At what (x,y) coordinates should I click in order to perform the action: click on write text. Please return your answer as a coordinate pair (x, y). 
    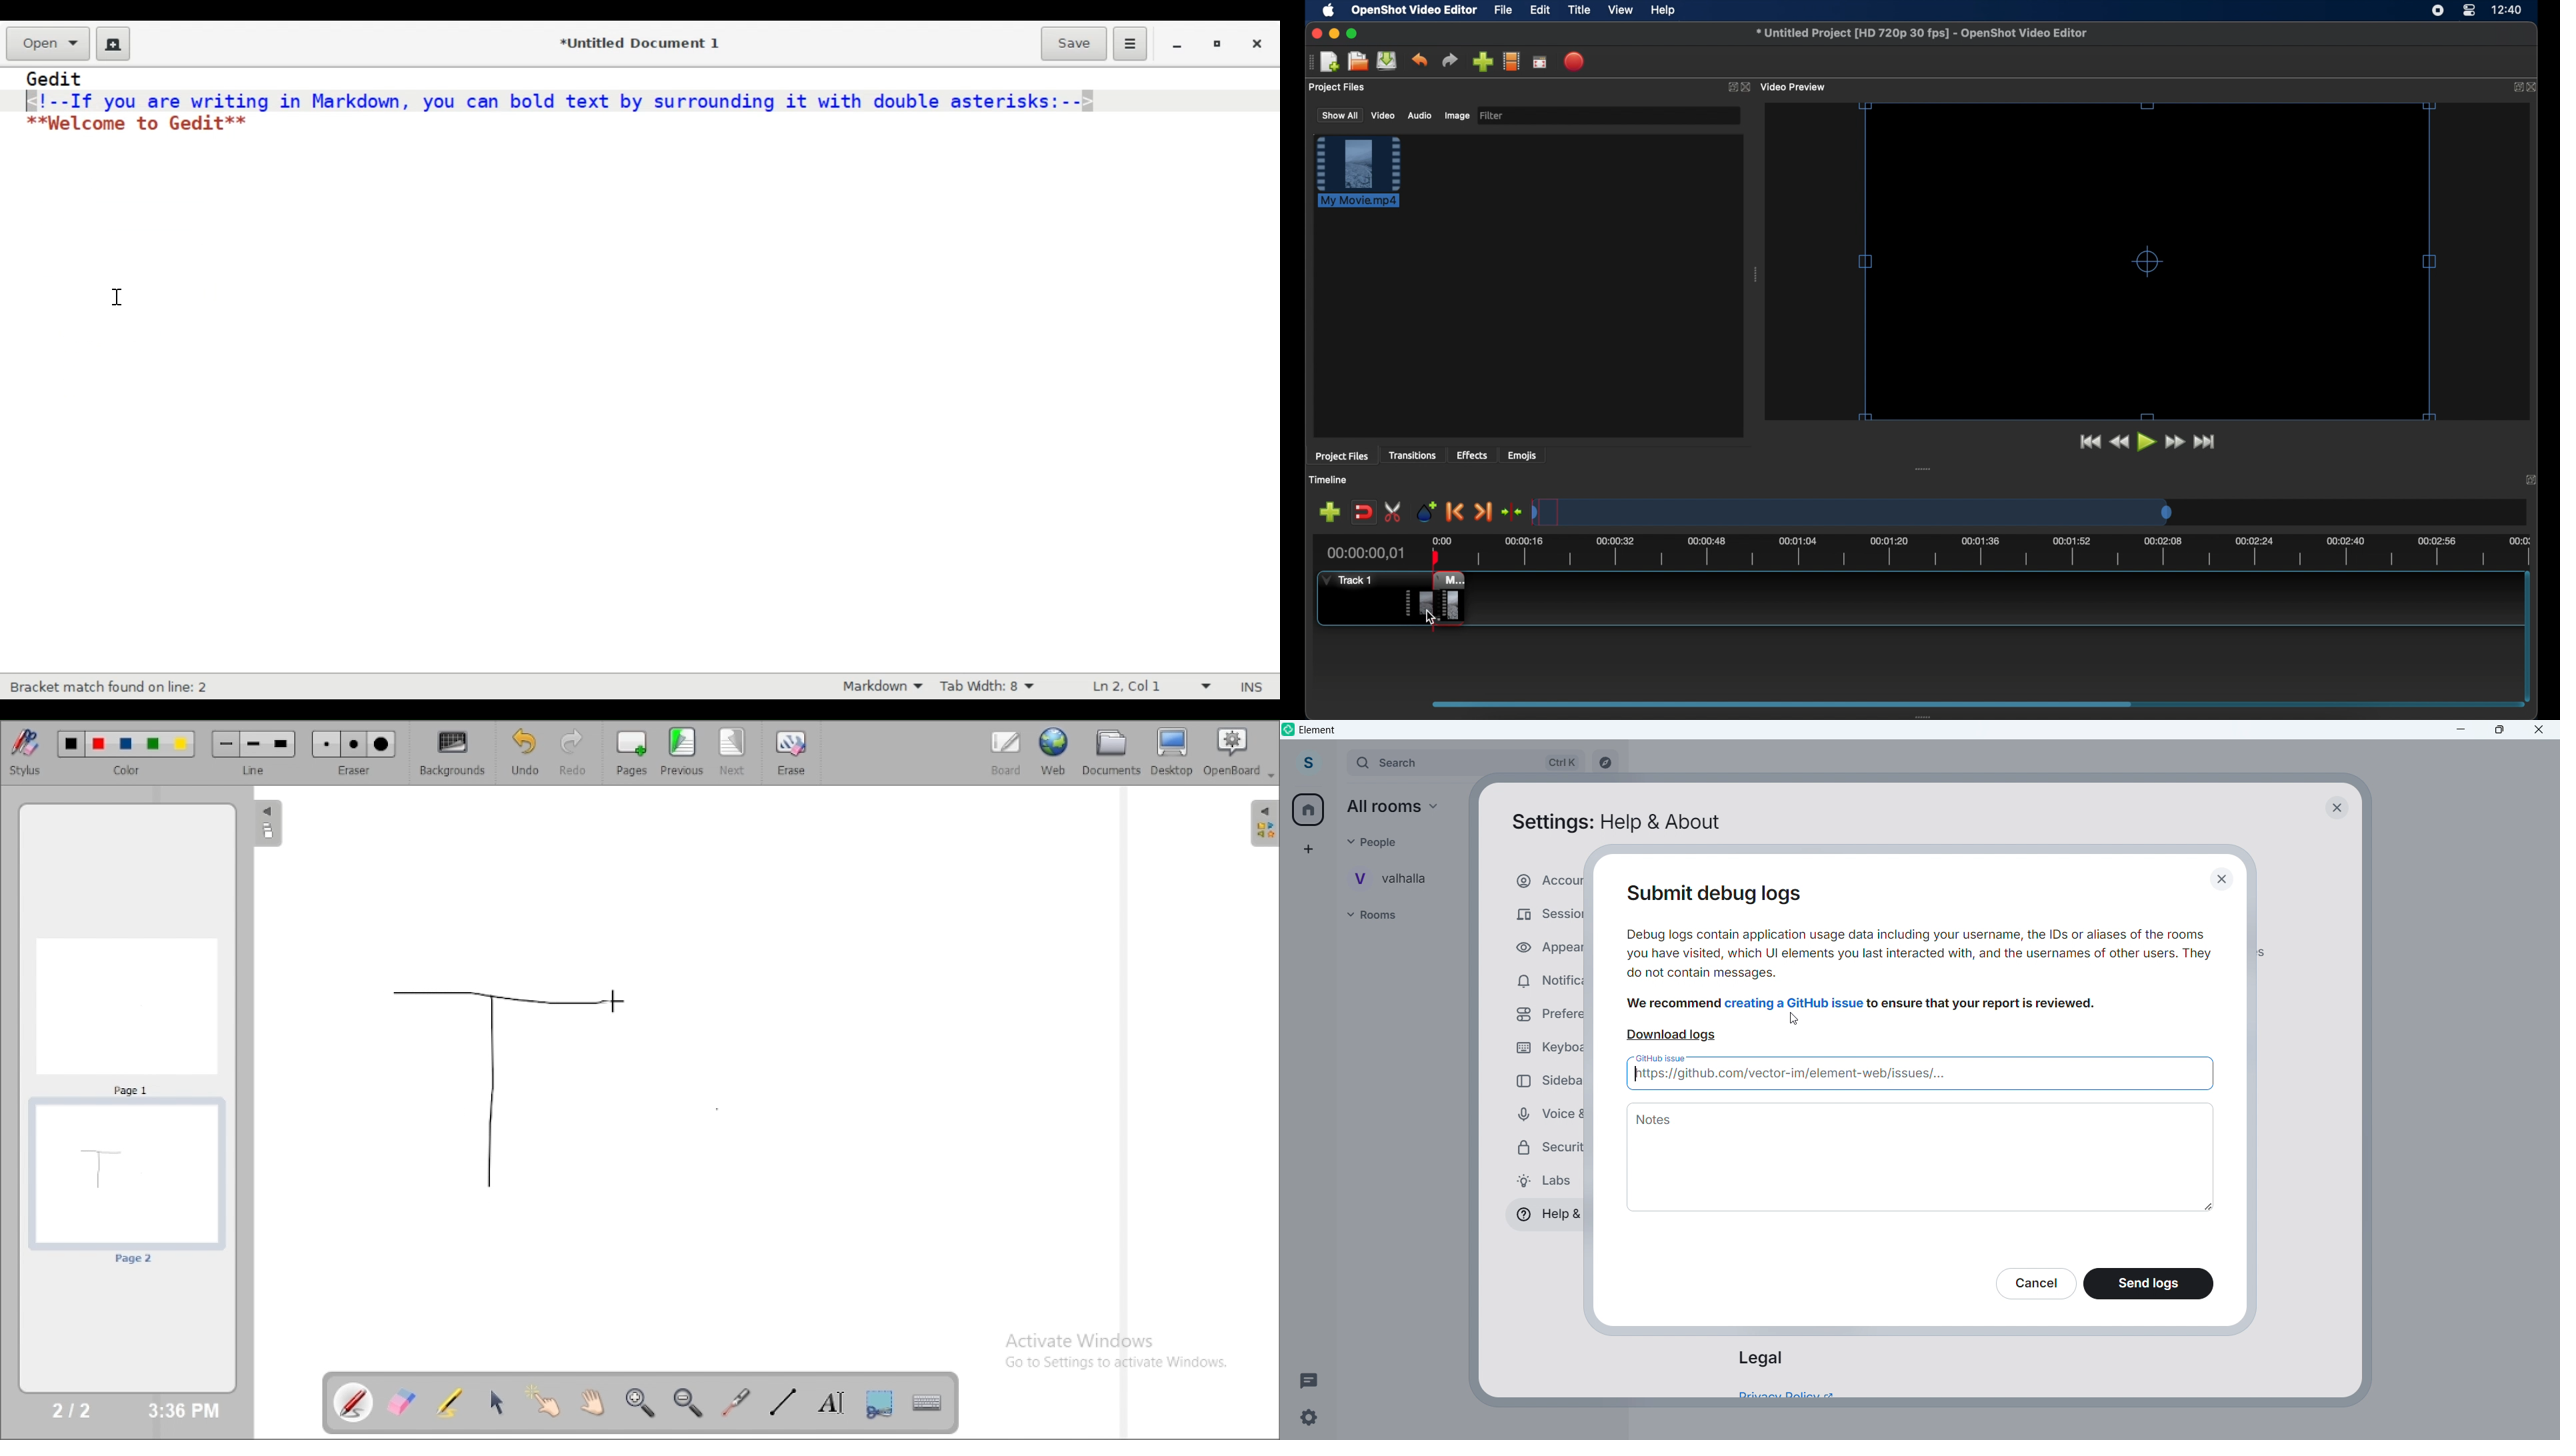
    Looking at the image, I should click on (831, 1403).